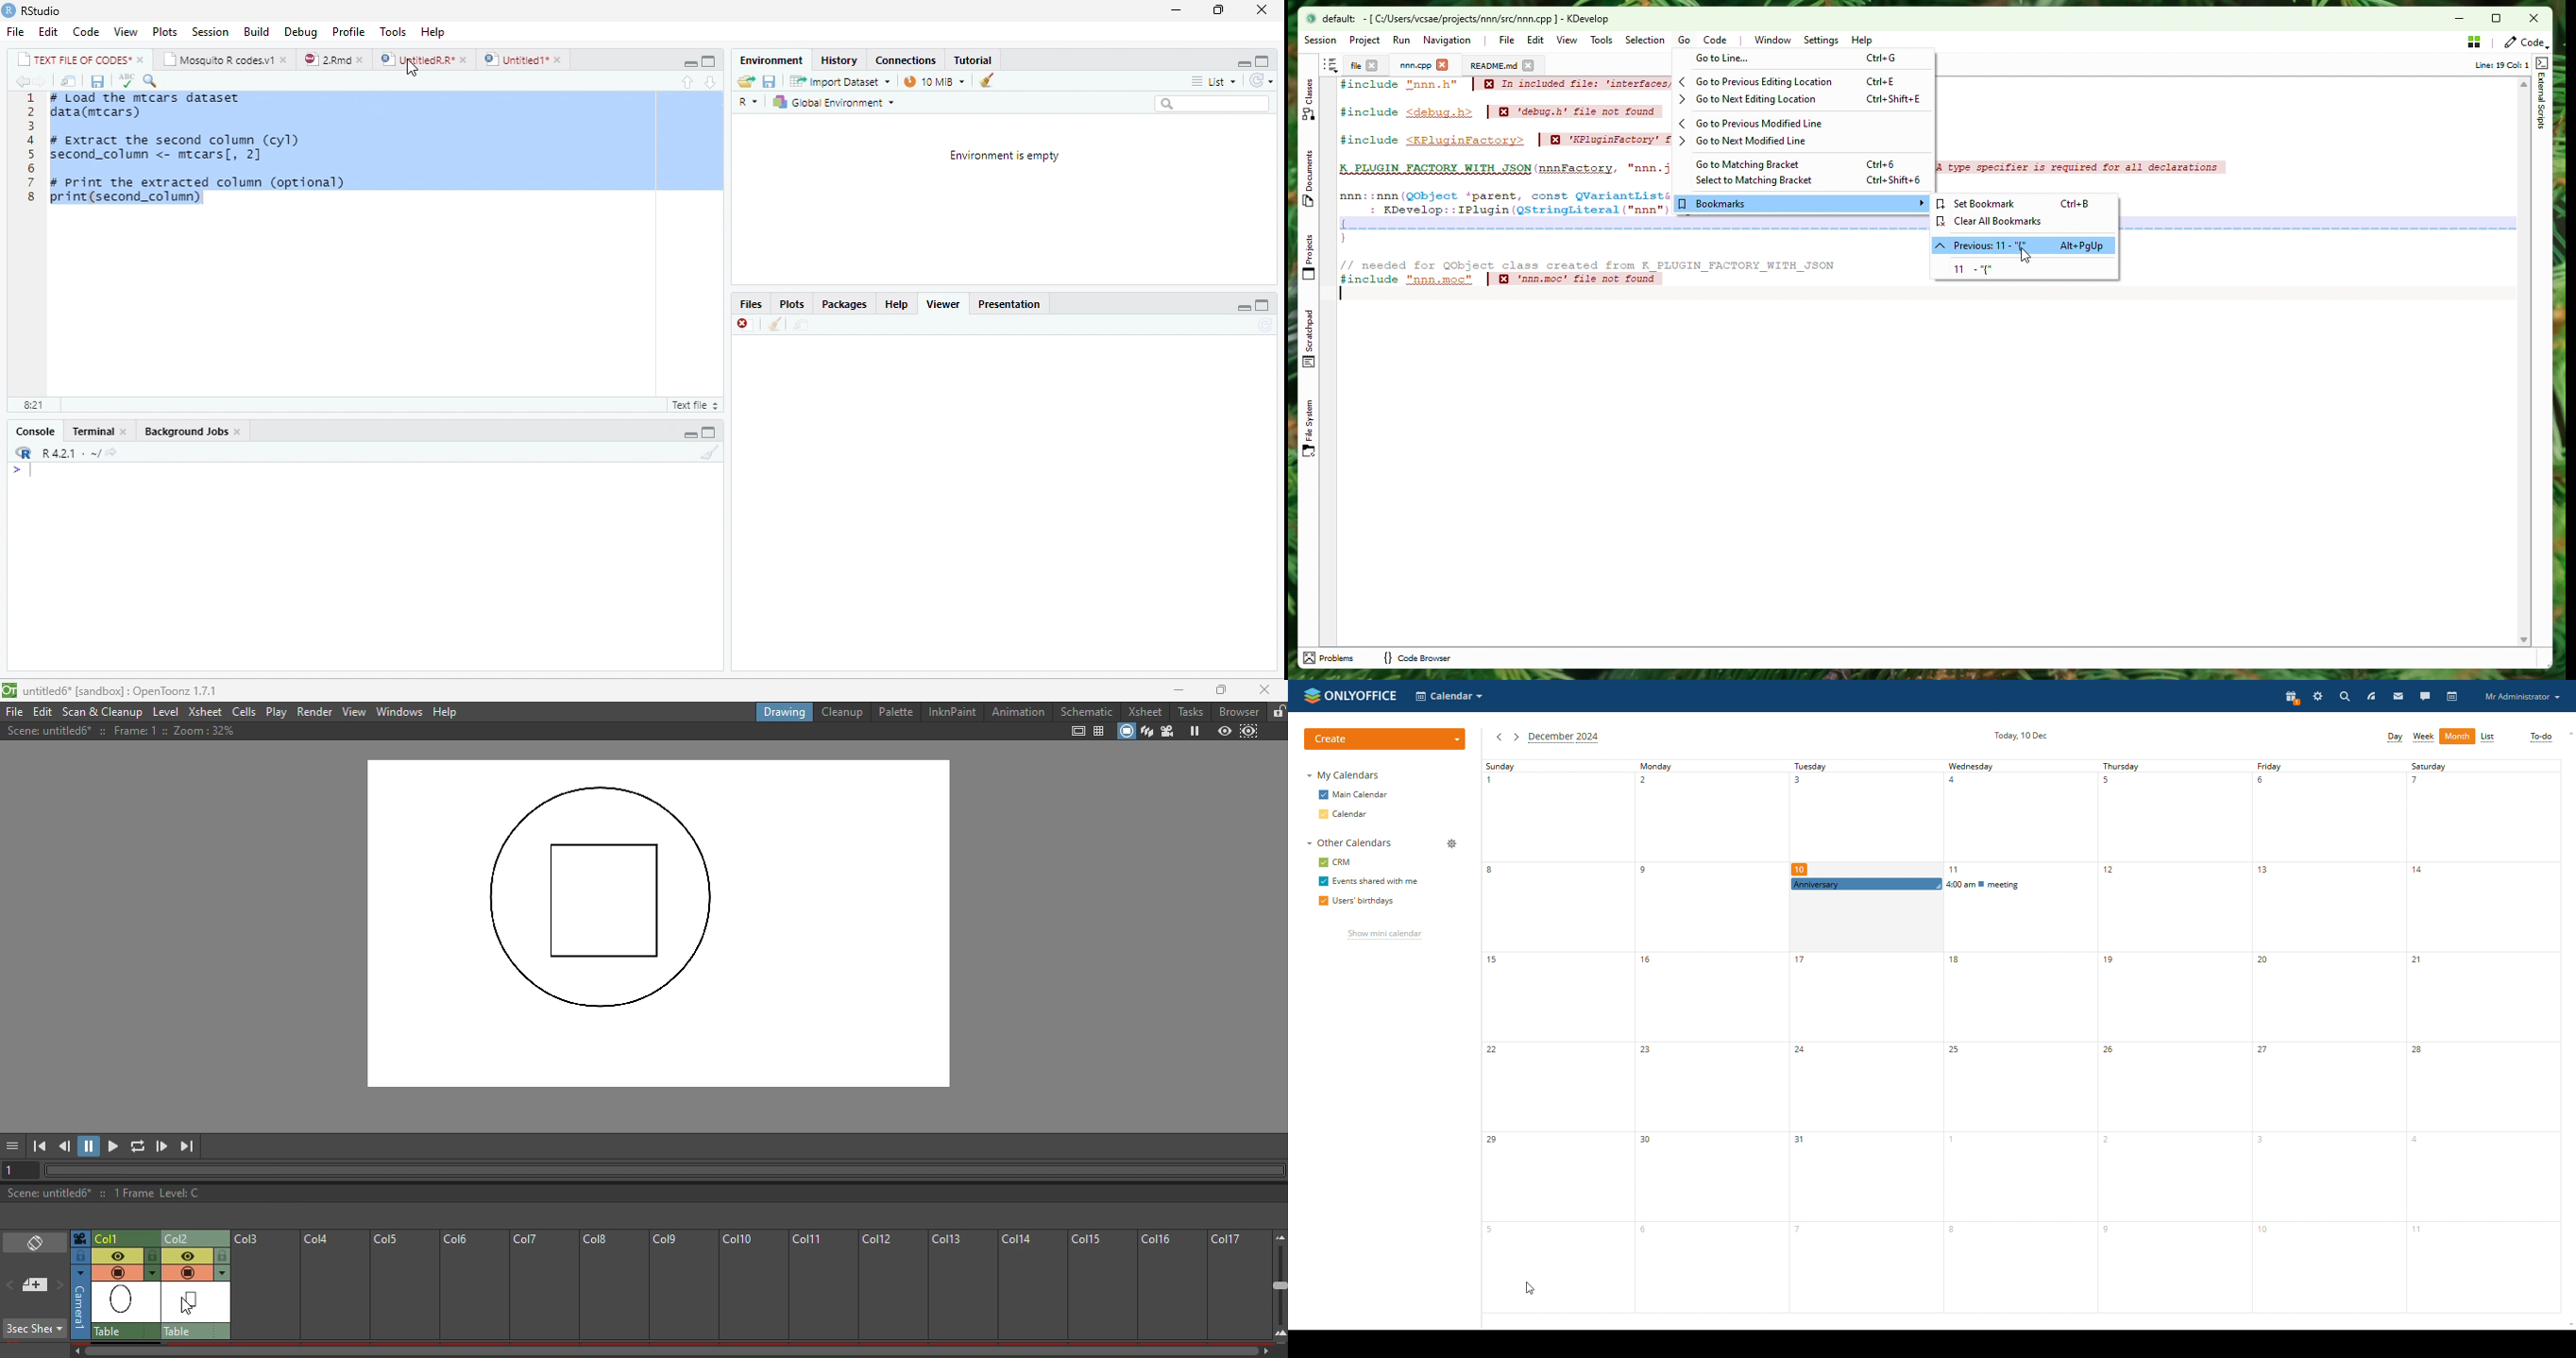  I want to click on open, so click(743, 82).